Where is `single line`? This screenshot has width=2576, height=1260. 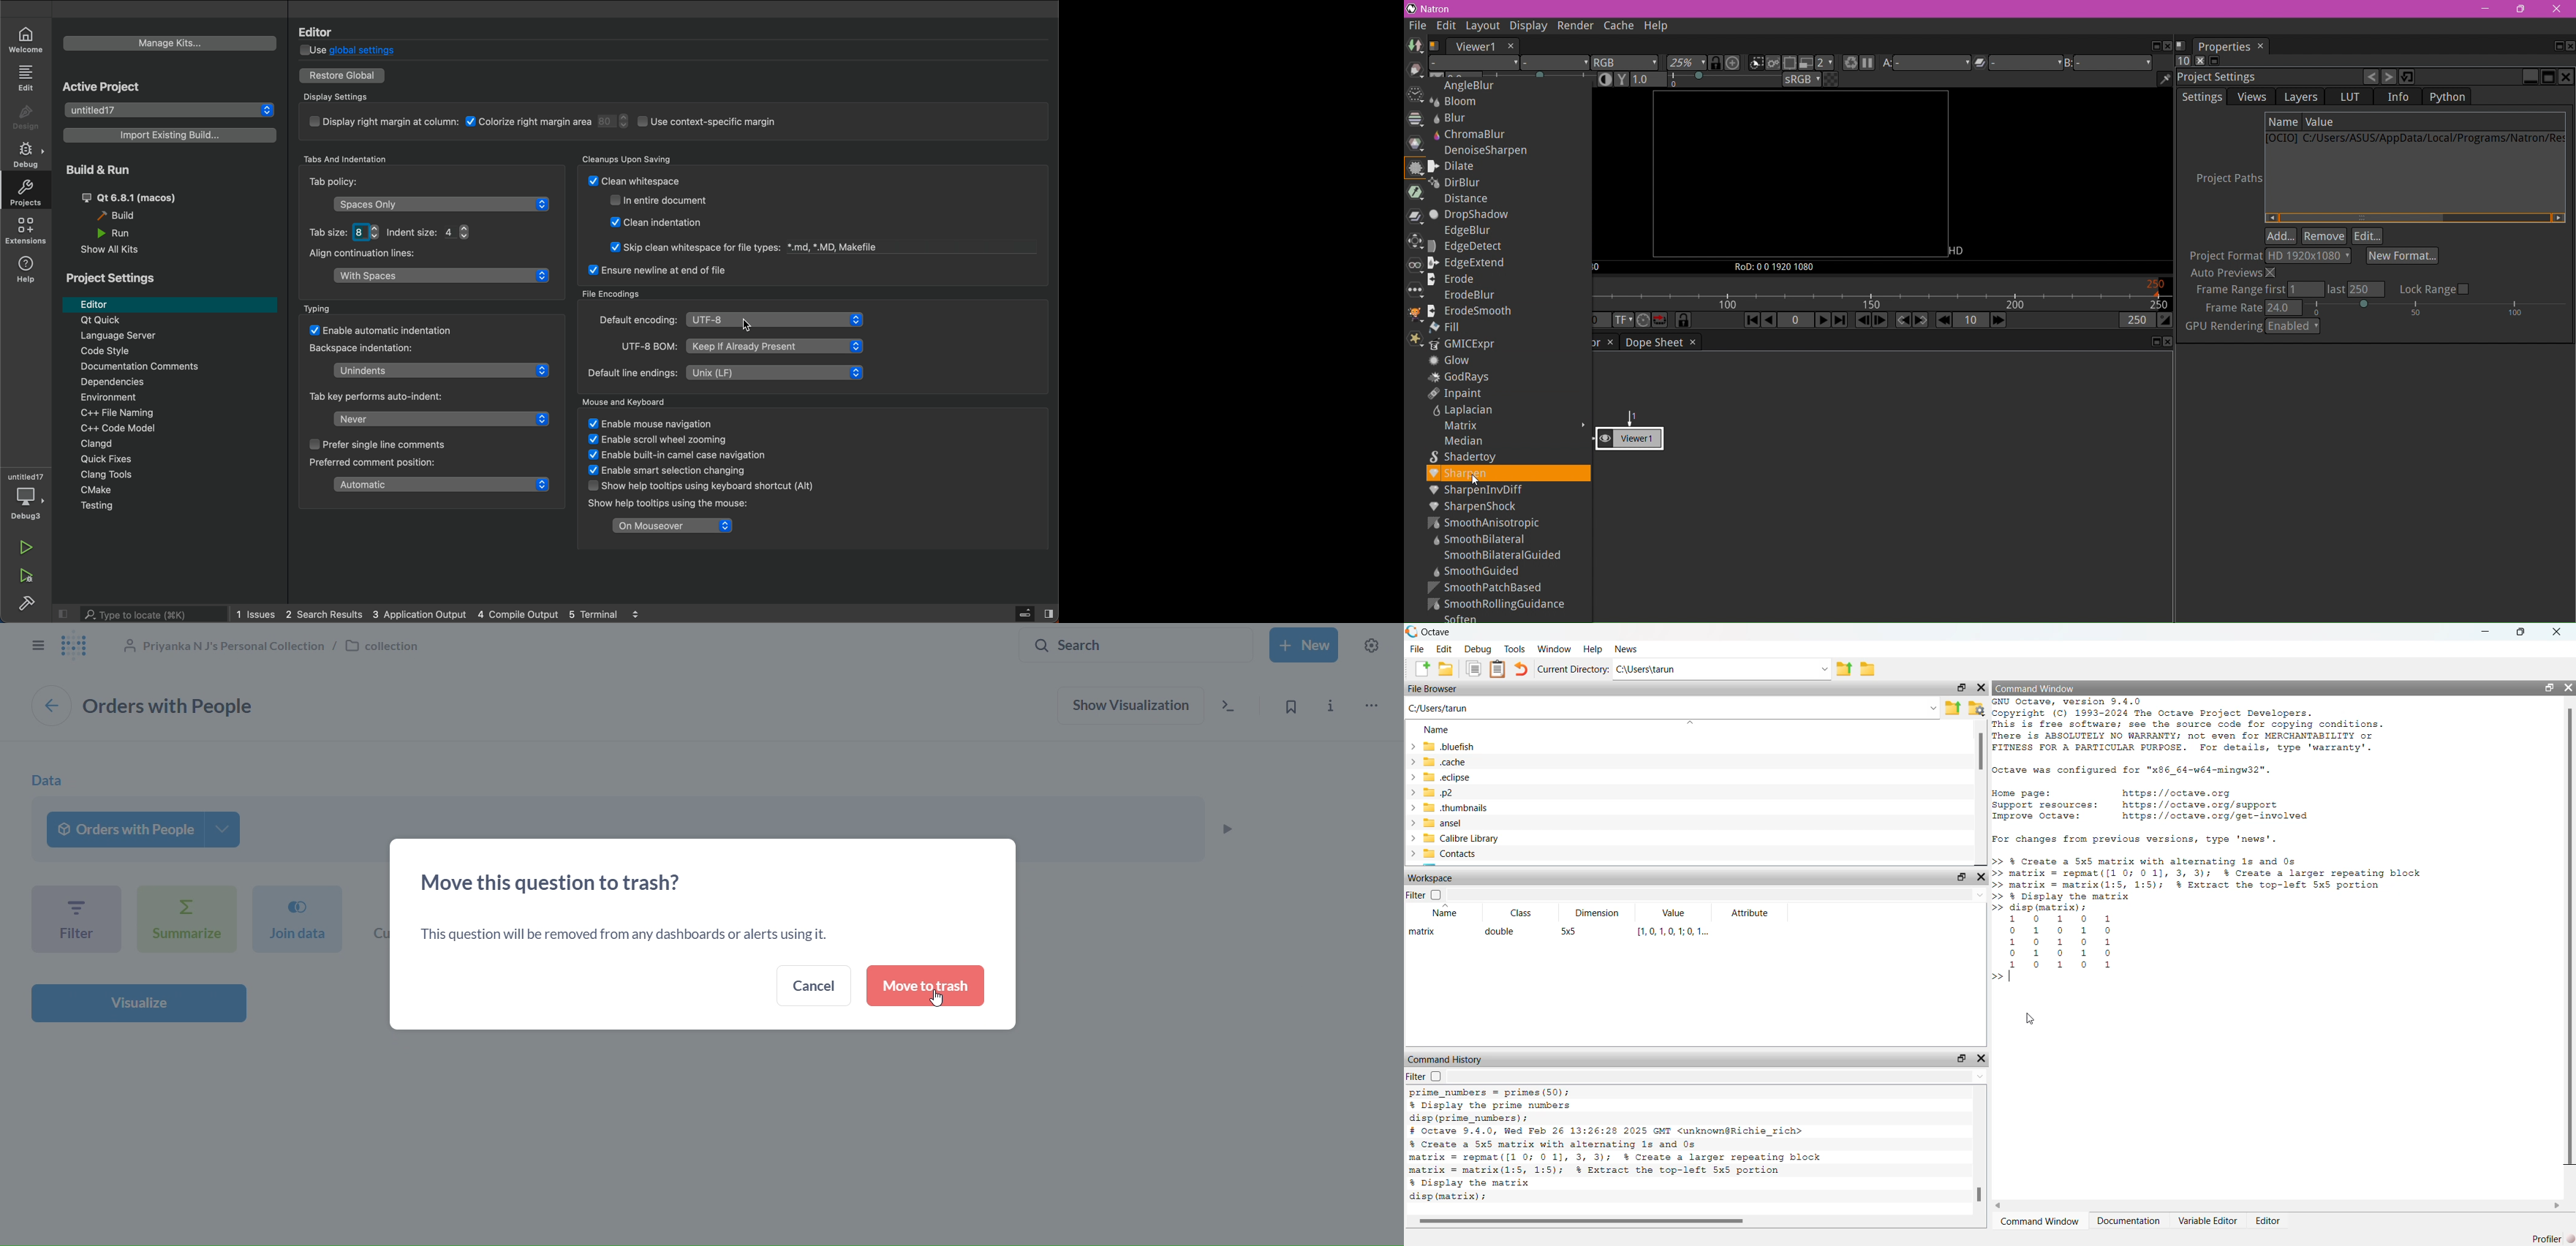 single line is located at coordinates (390, 445).